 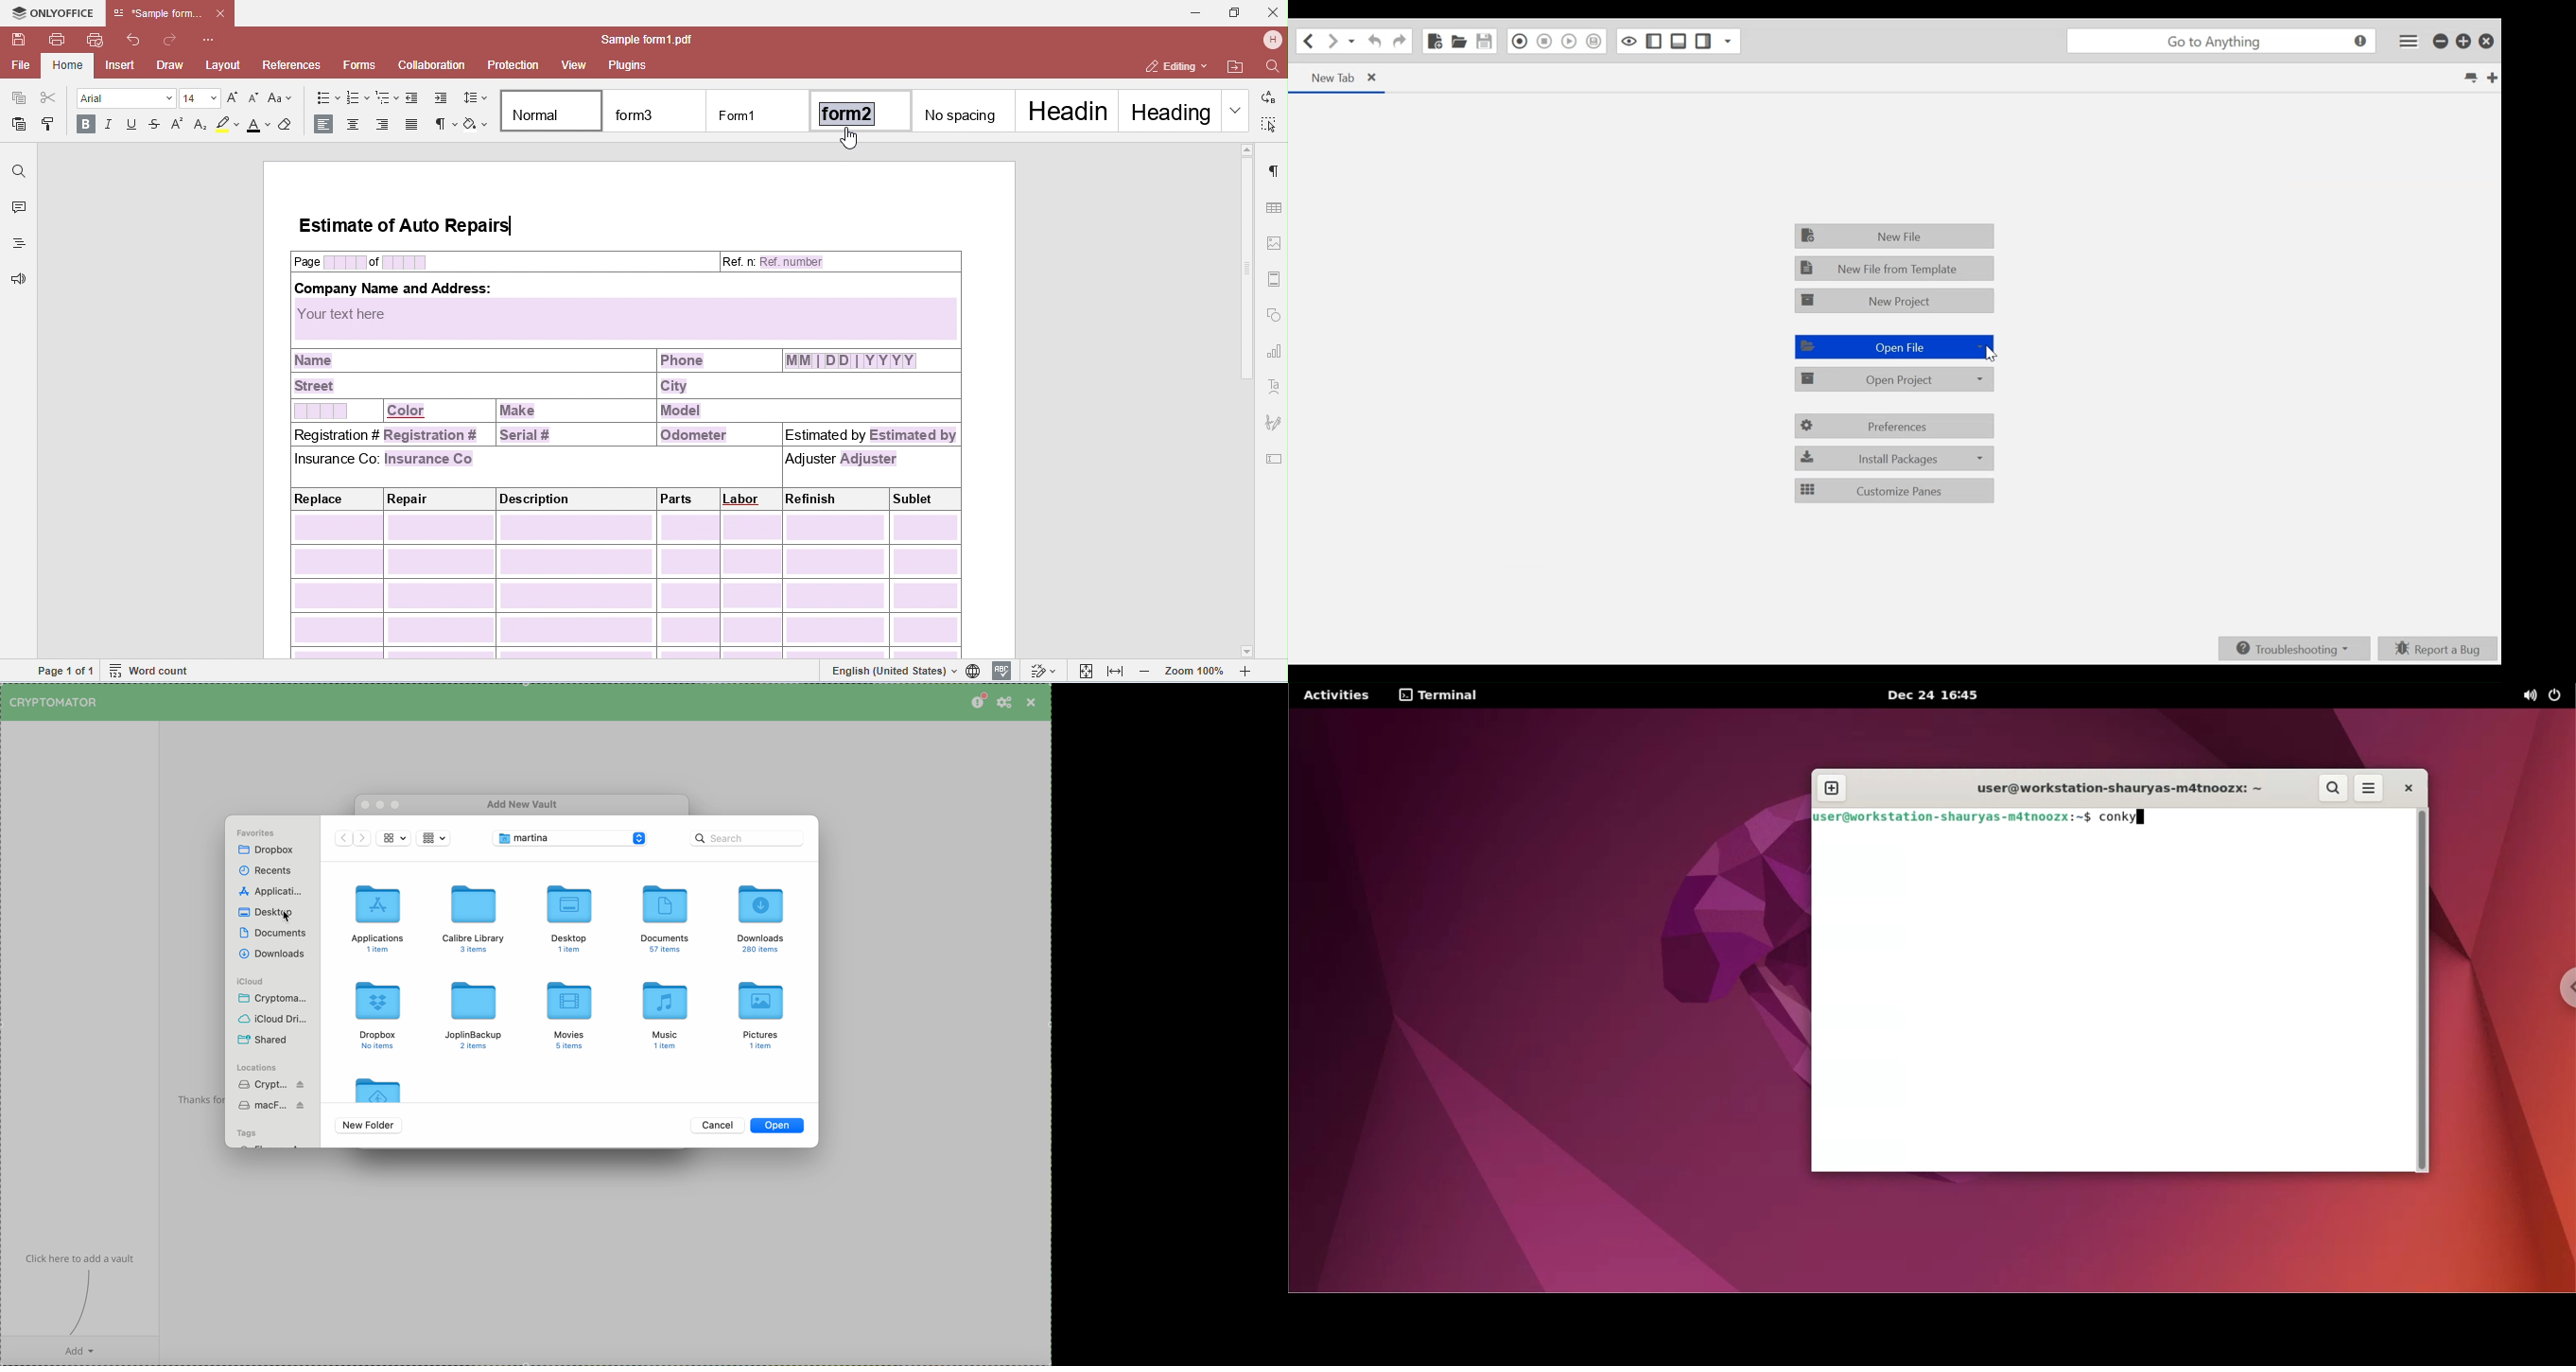 What do you see at coordinates (271, 891) in the screenshot?
I see `applications` at bounding box center [271, 891].